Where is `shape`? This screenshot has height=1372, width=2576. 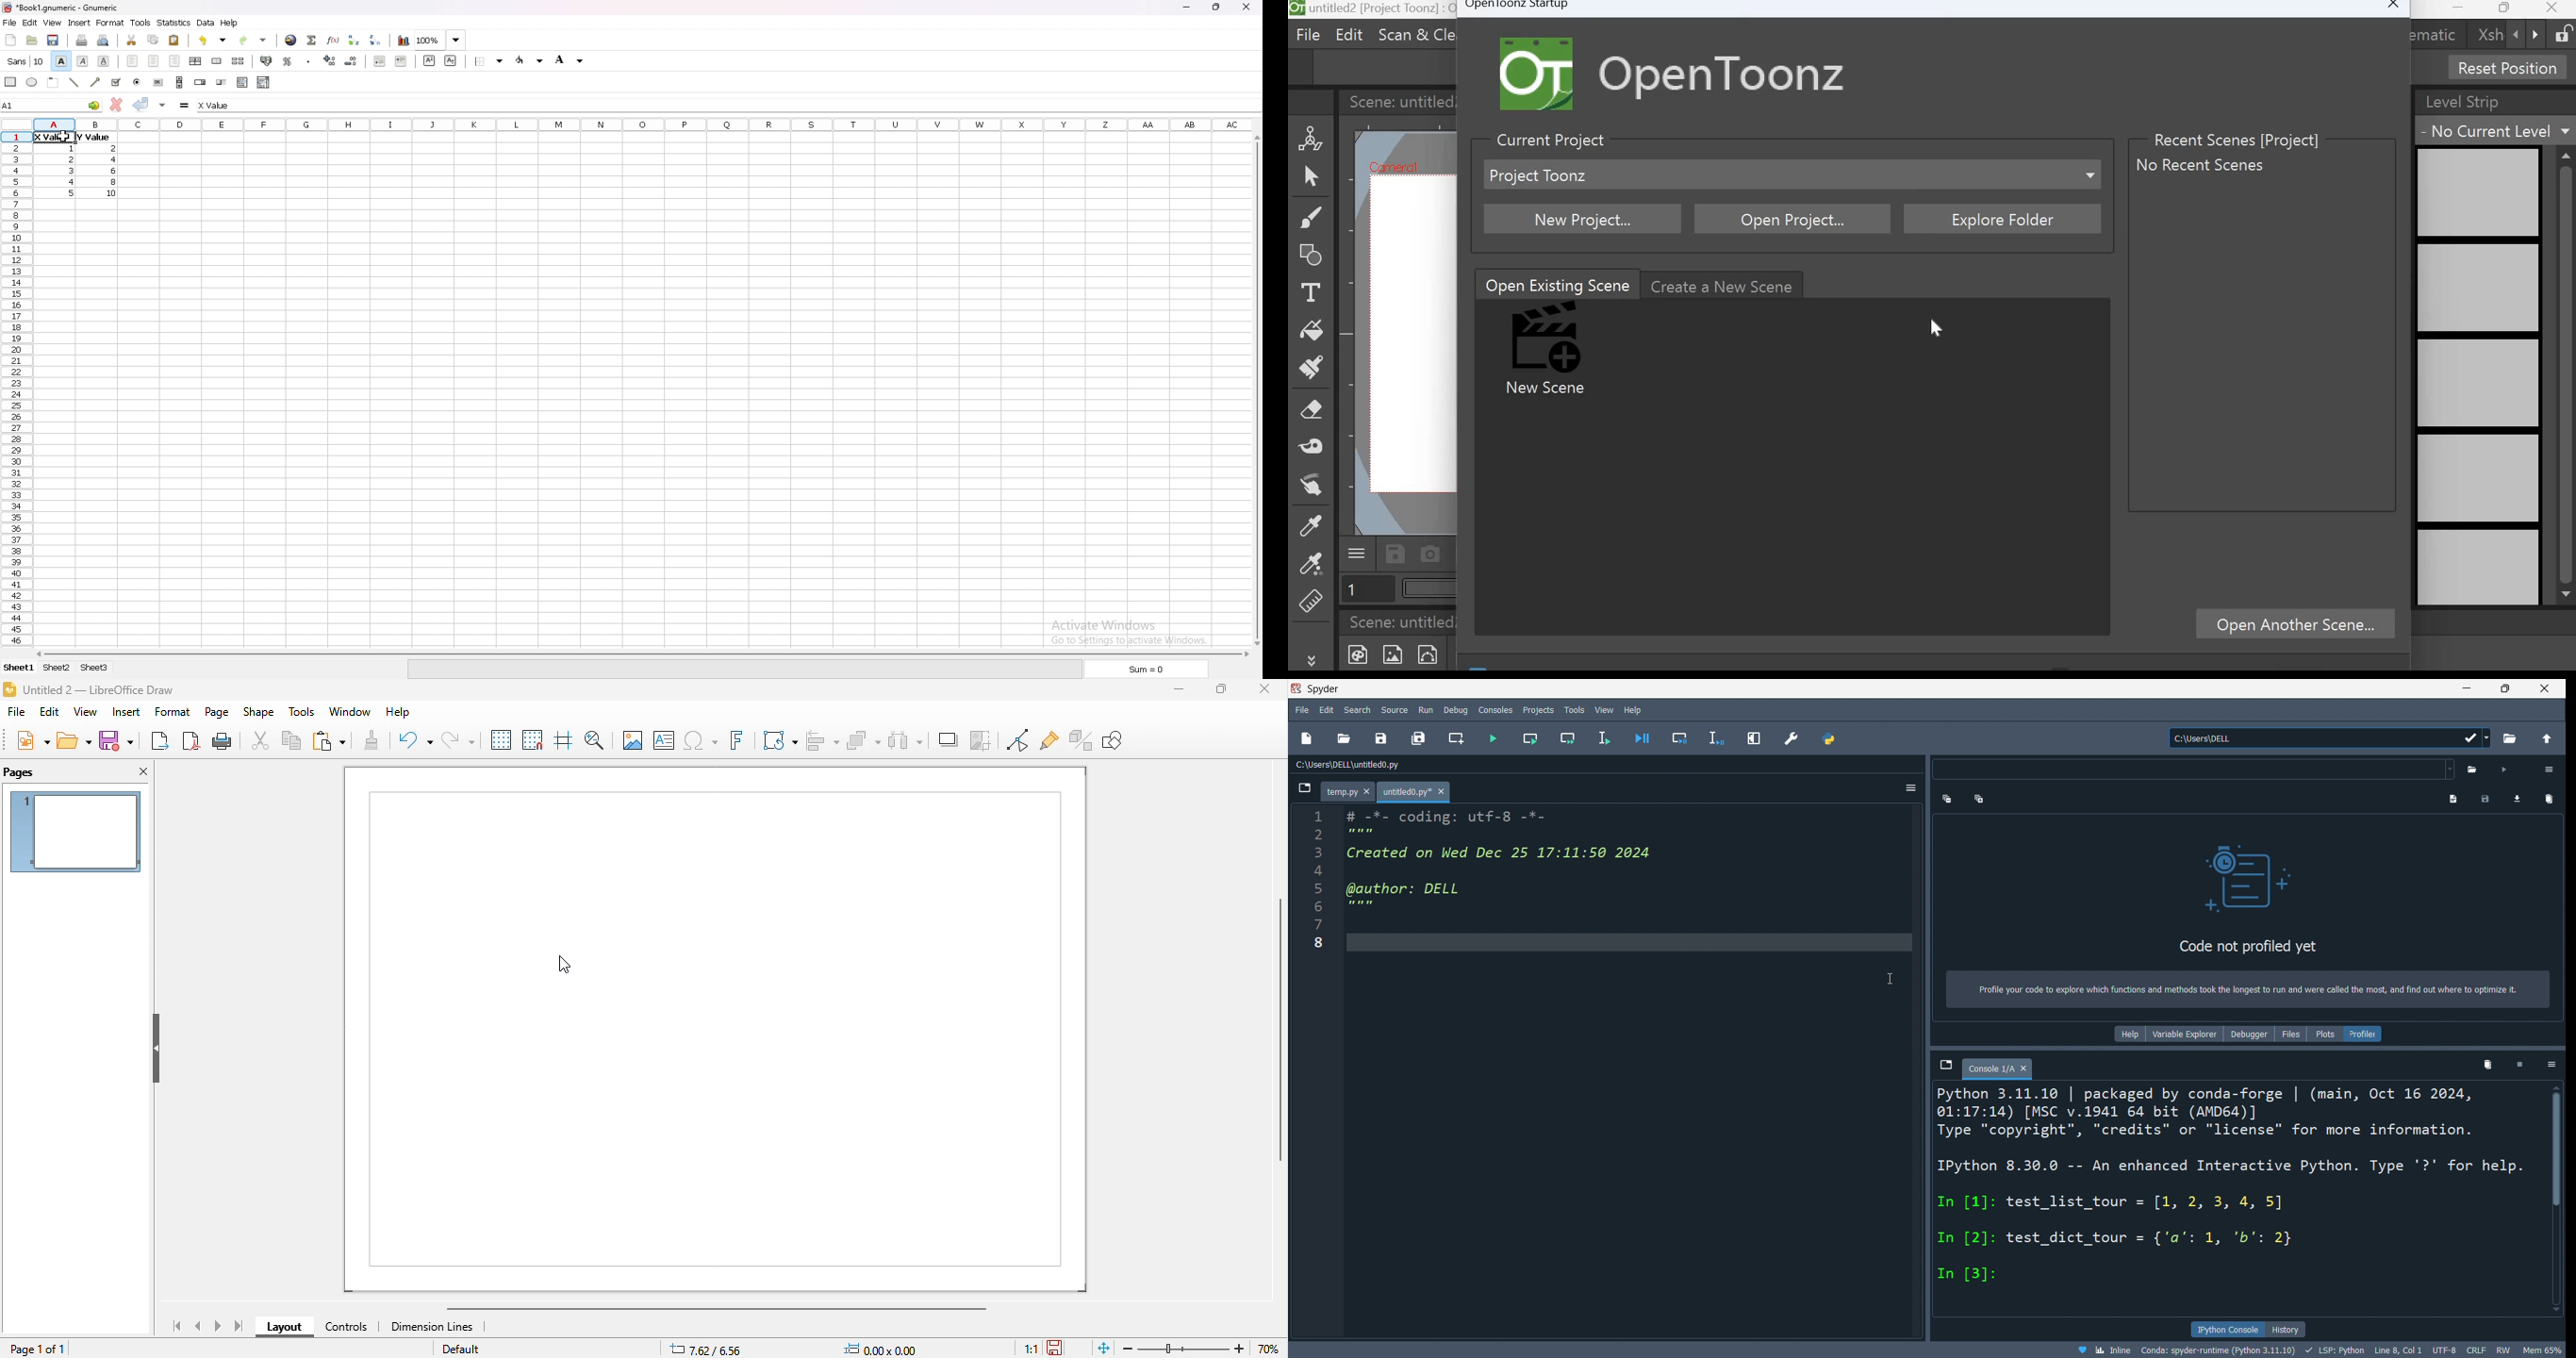
shape is located at coordinates (259, 713).